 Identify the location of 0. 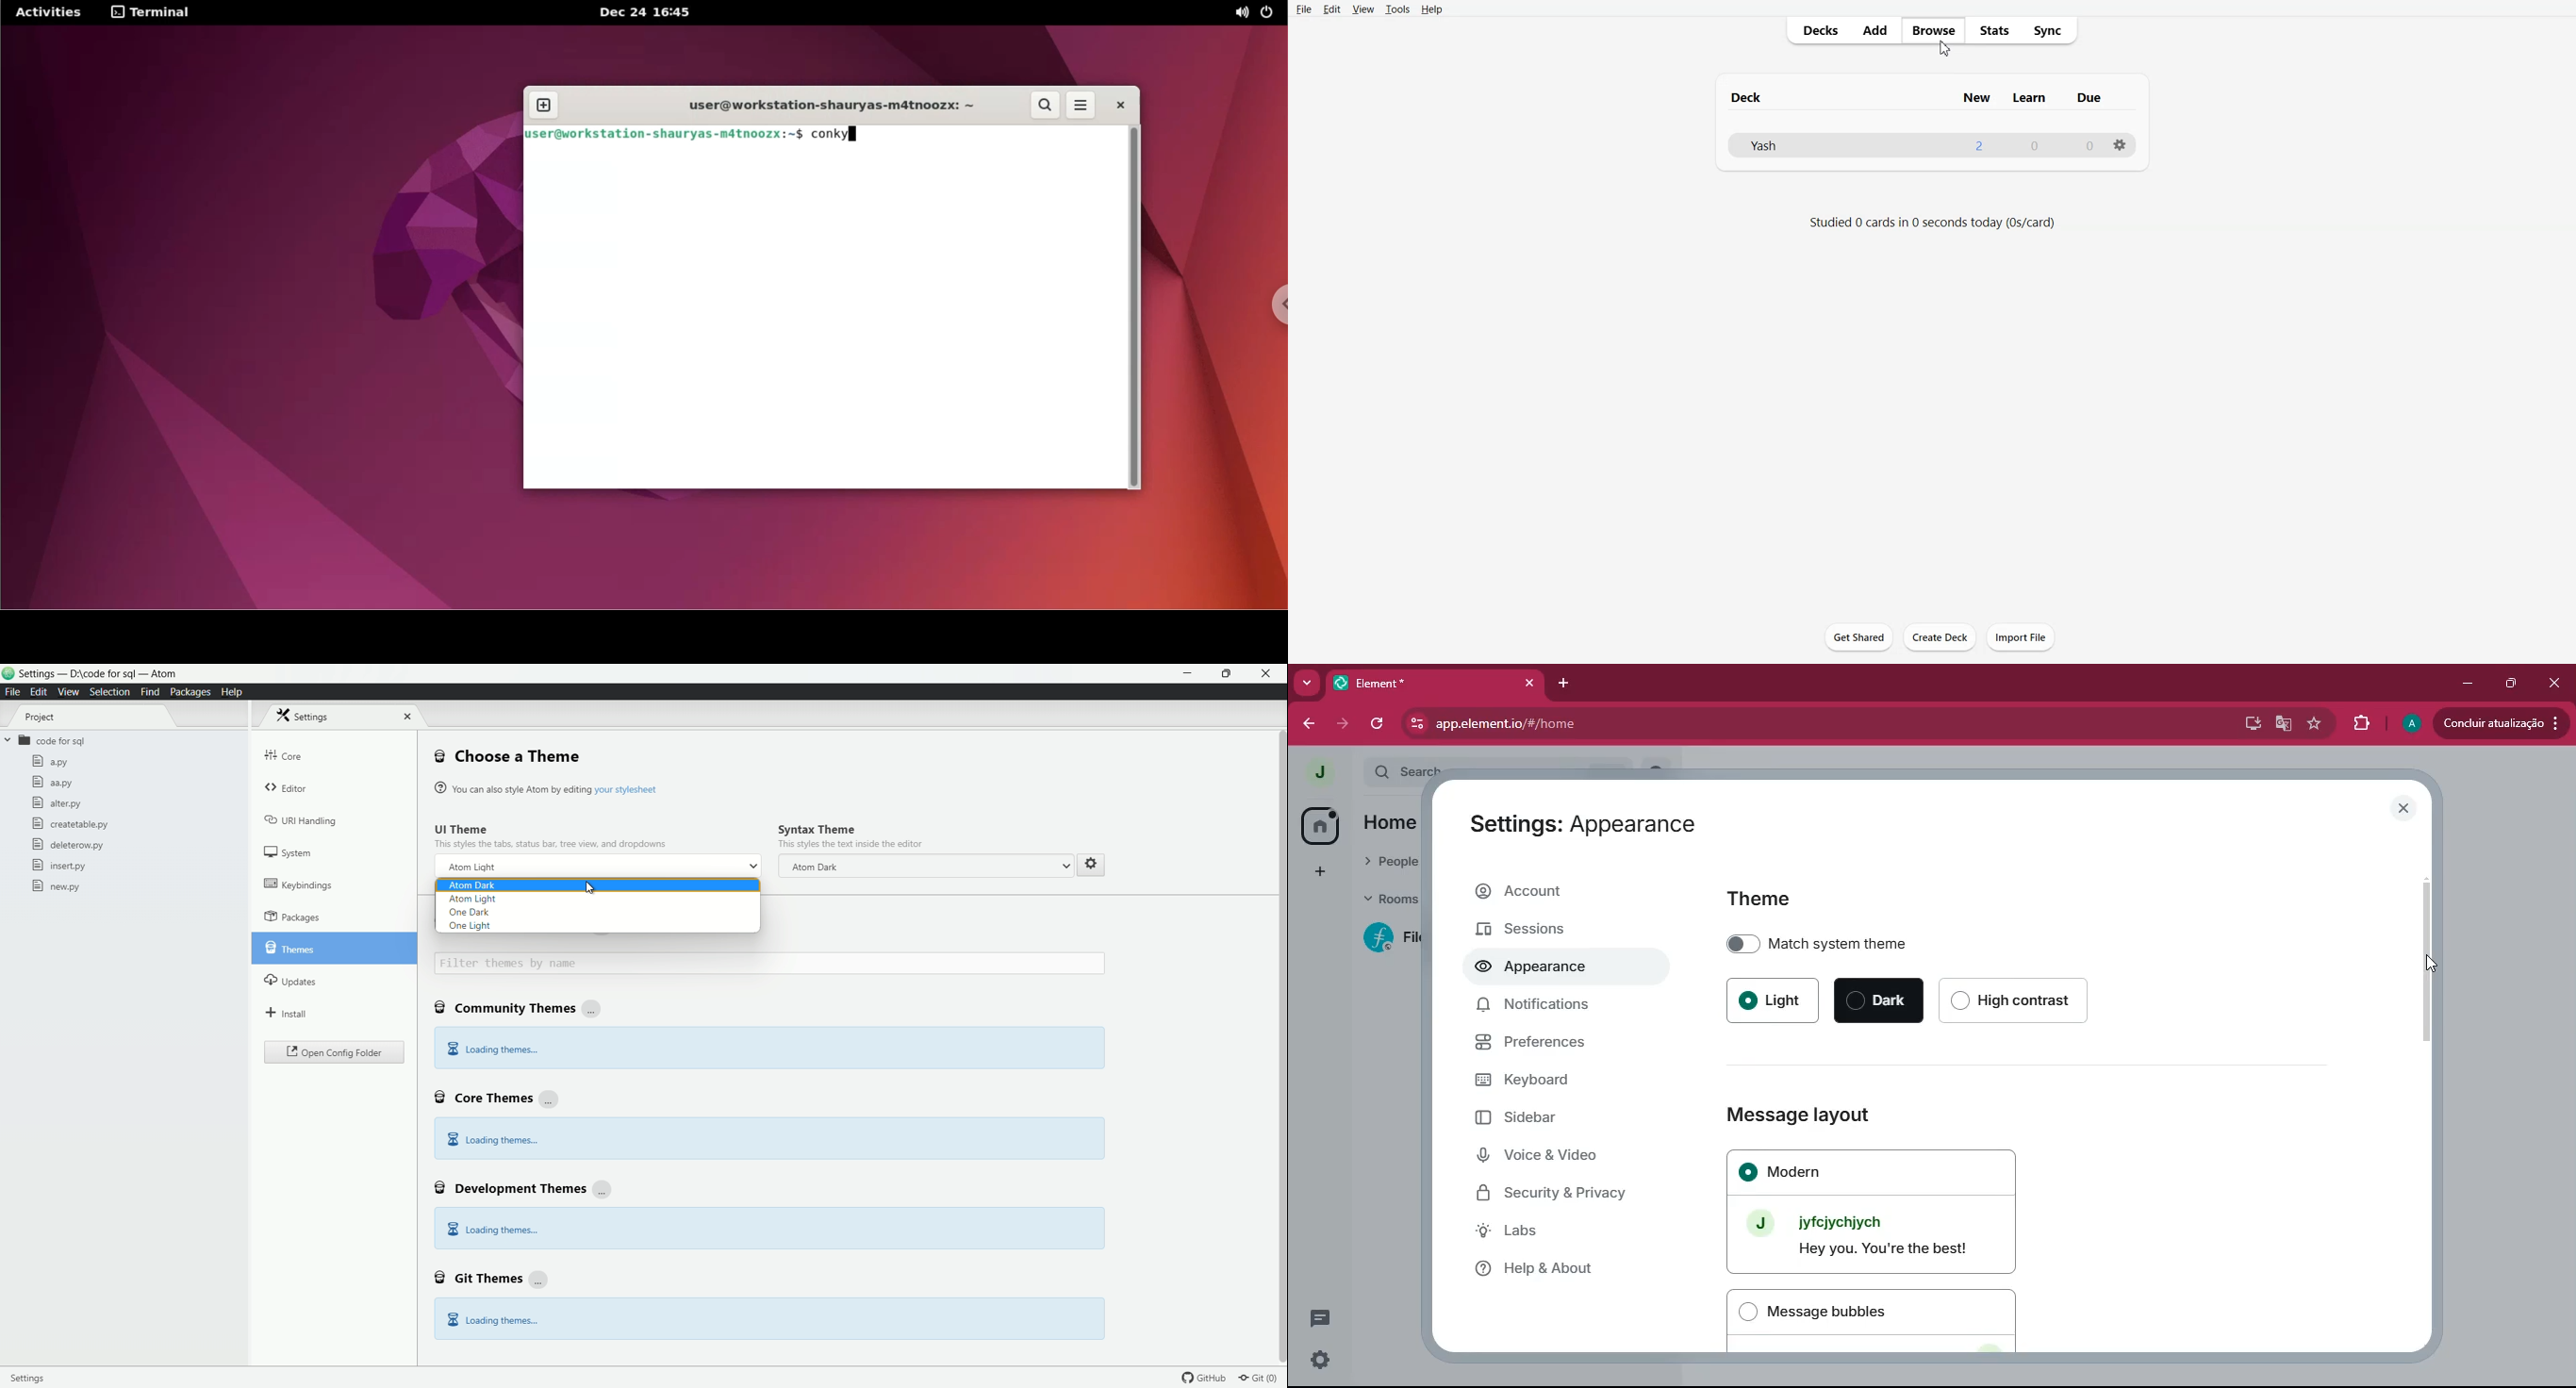
(2033, 145).